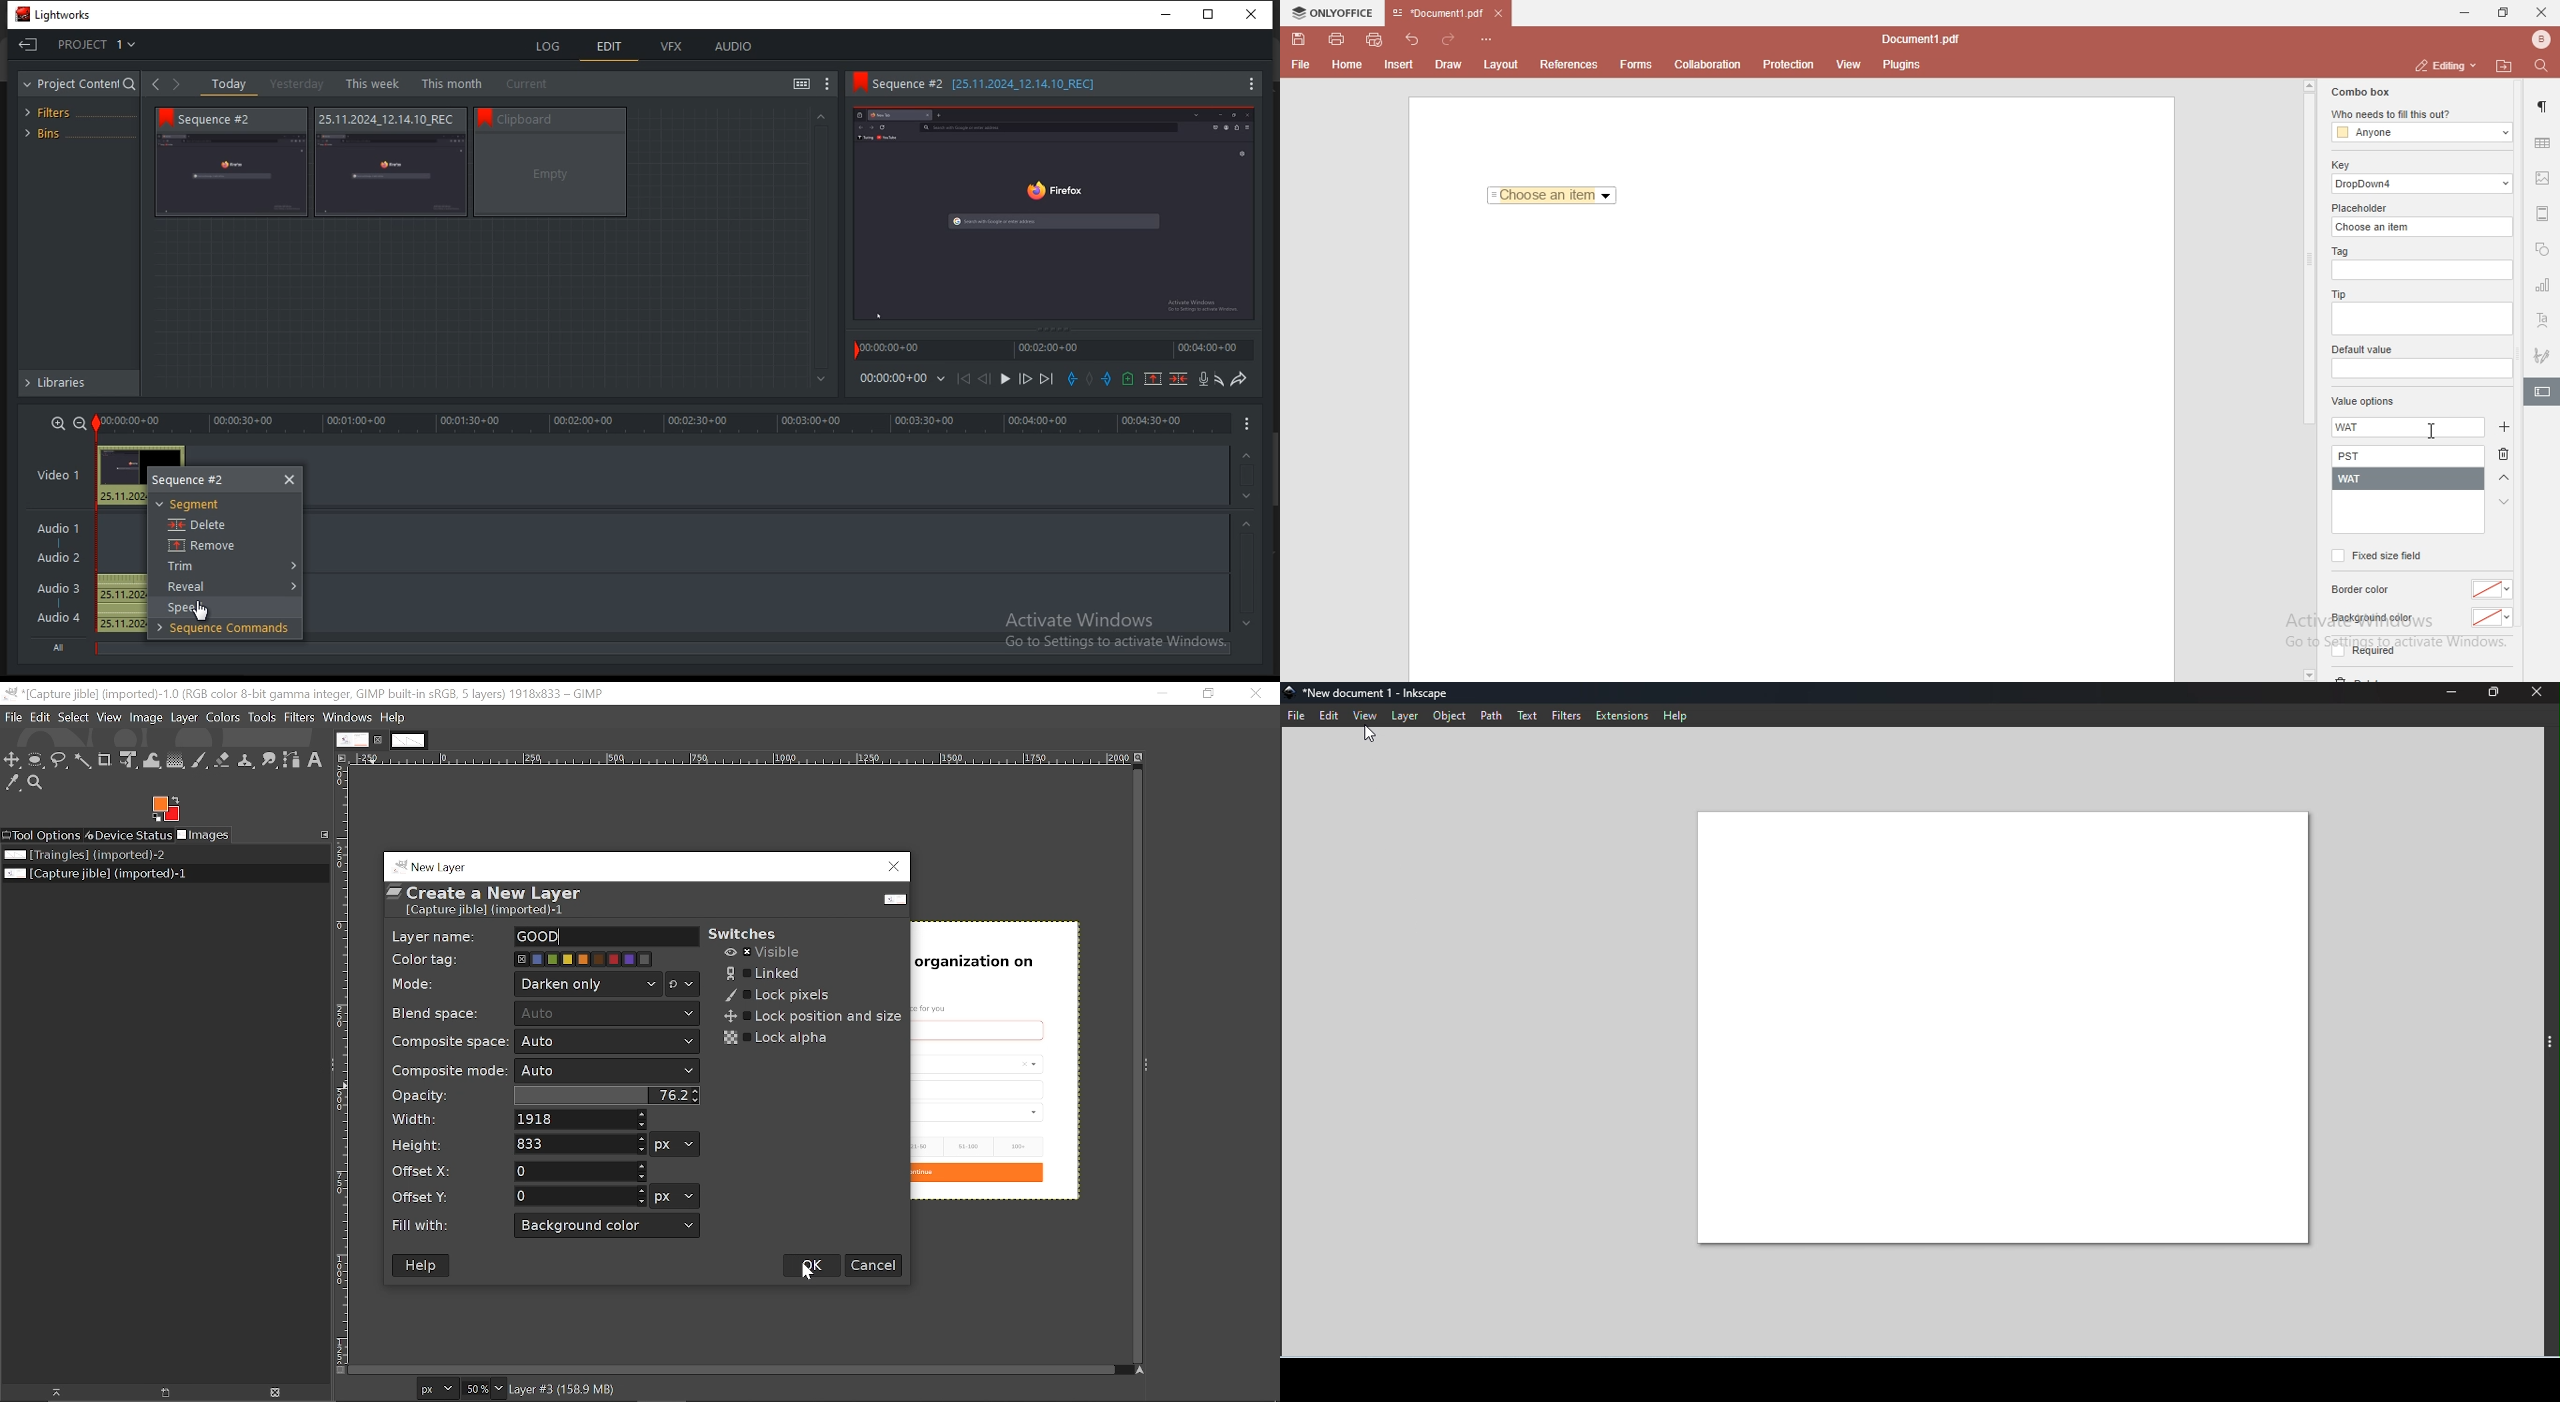 This screenshot has height=1428, width=2576. What do you see at coordinates (58, 559) in the screenshot?
I see `Audio 2` at bounding box center [58, 559].